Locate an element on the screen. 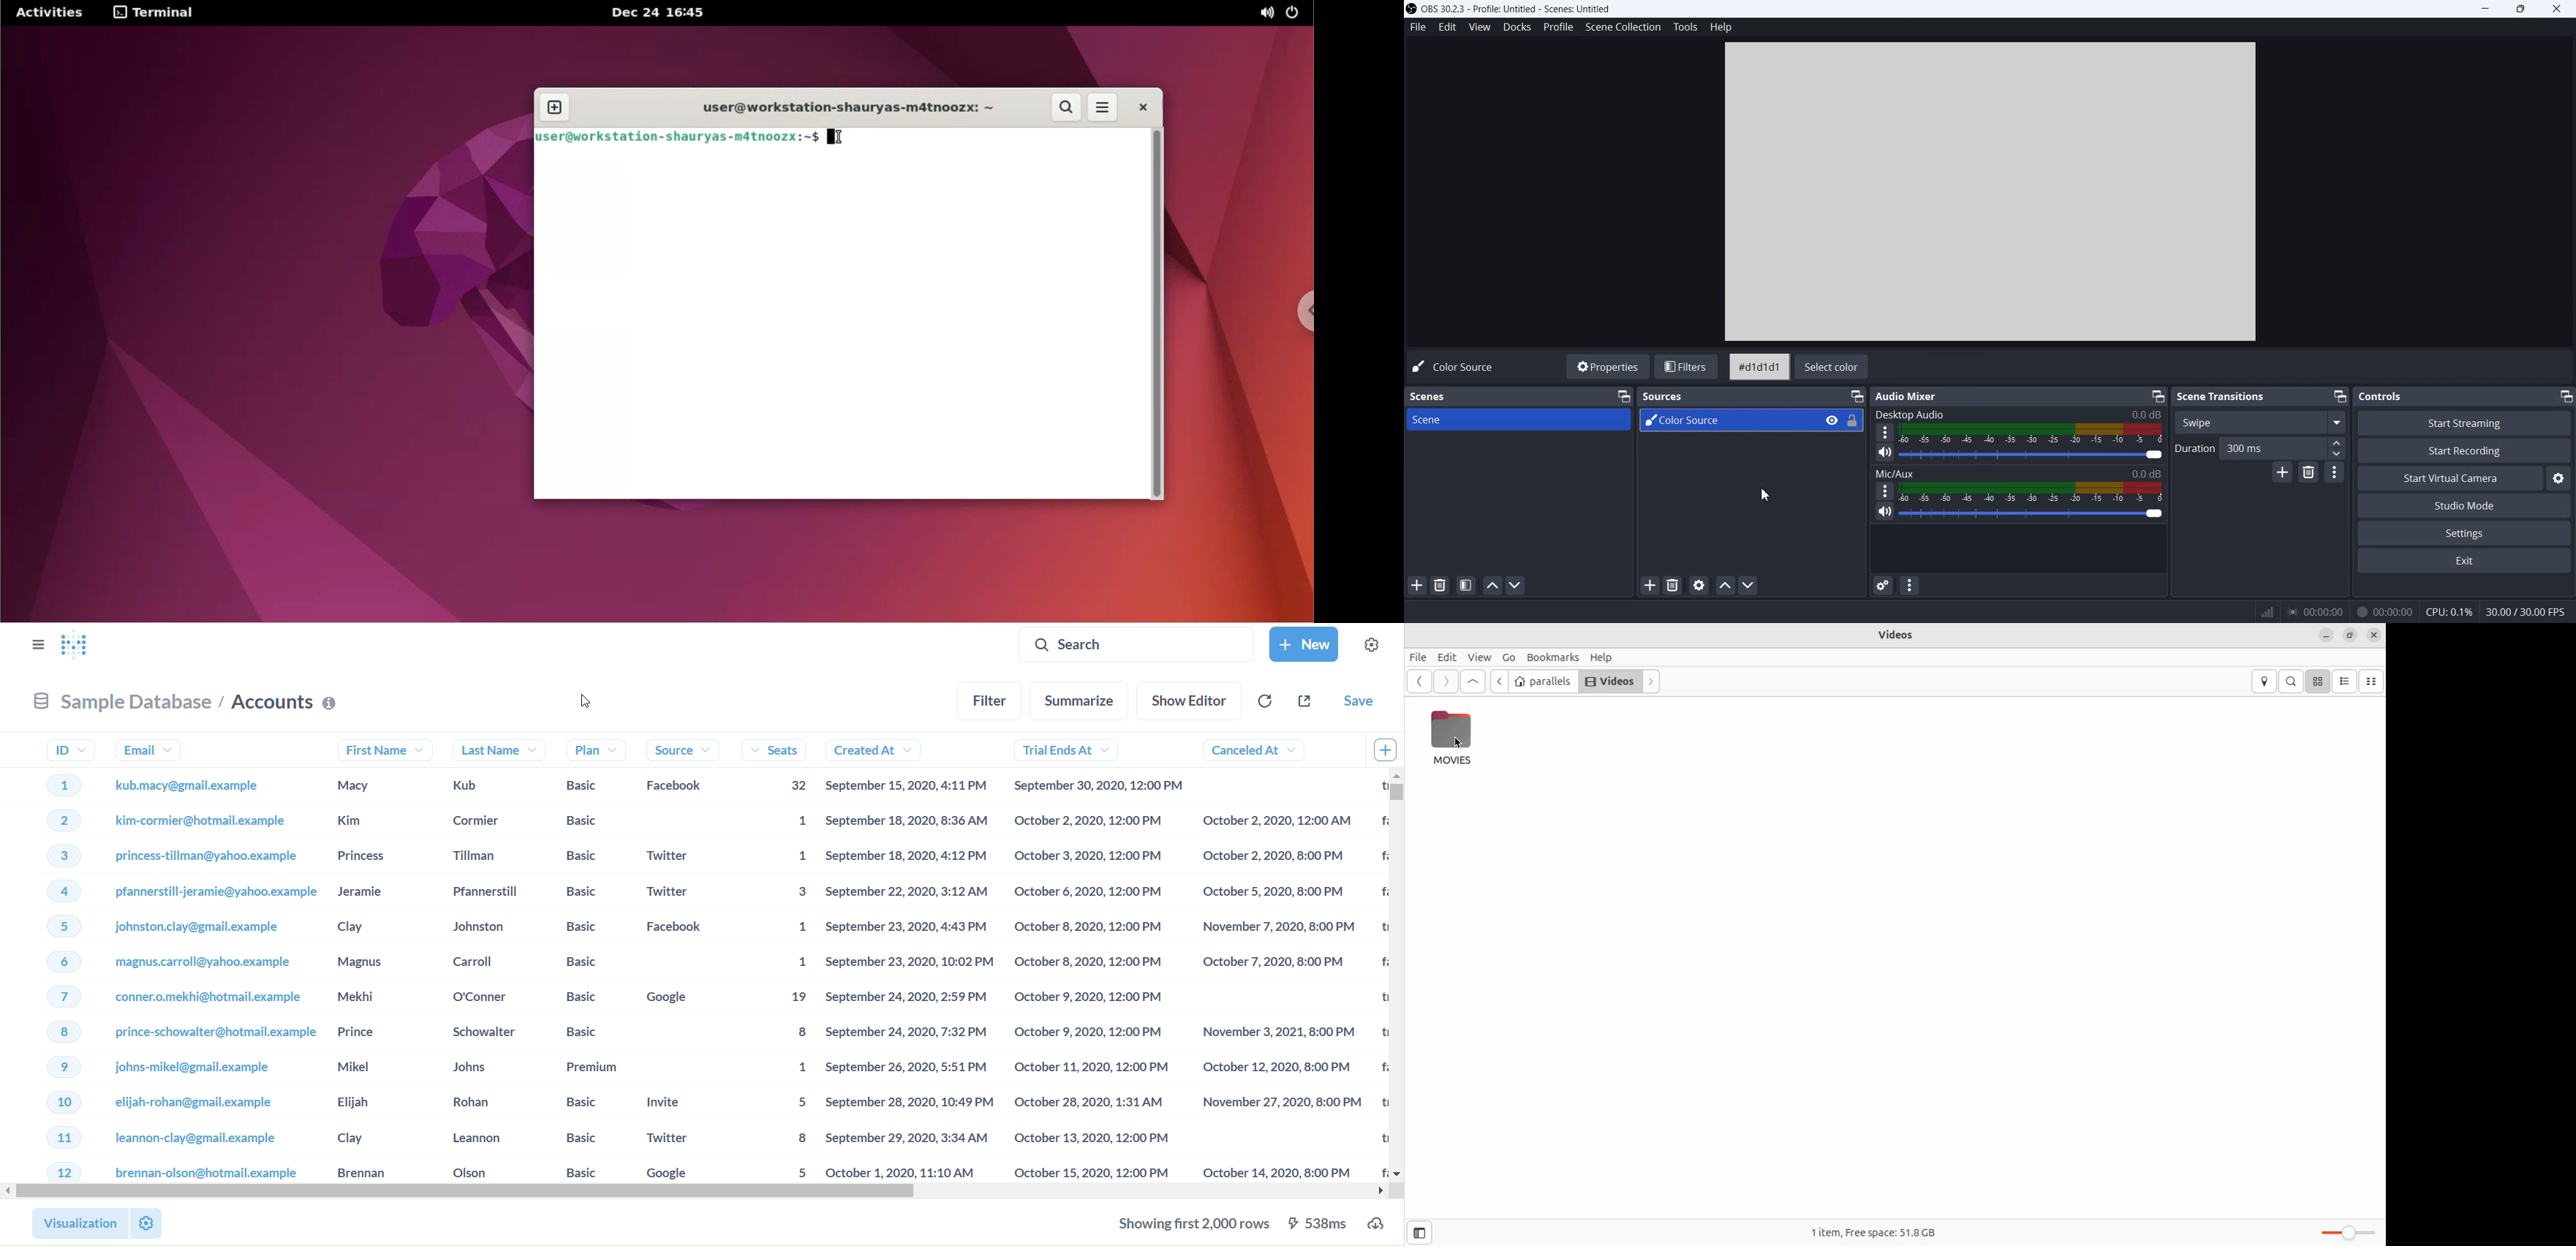 The width and height of the screenshot is (2576, 1260). Lock is located at coordinates (1853, 421).